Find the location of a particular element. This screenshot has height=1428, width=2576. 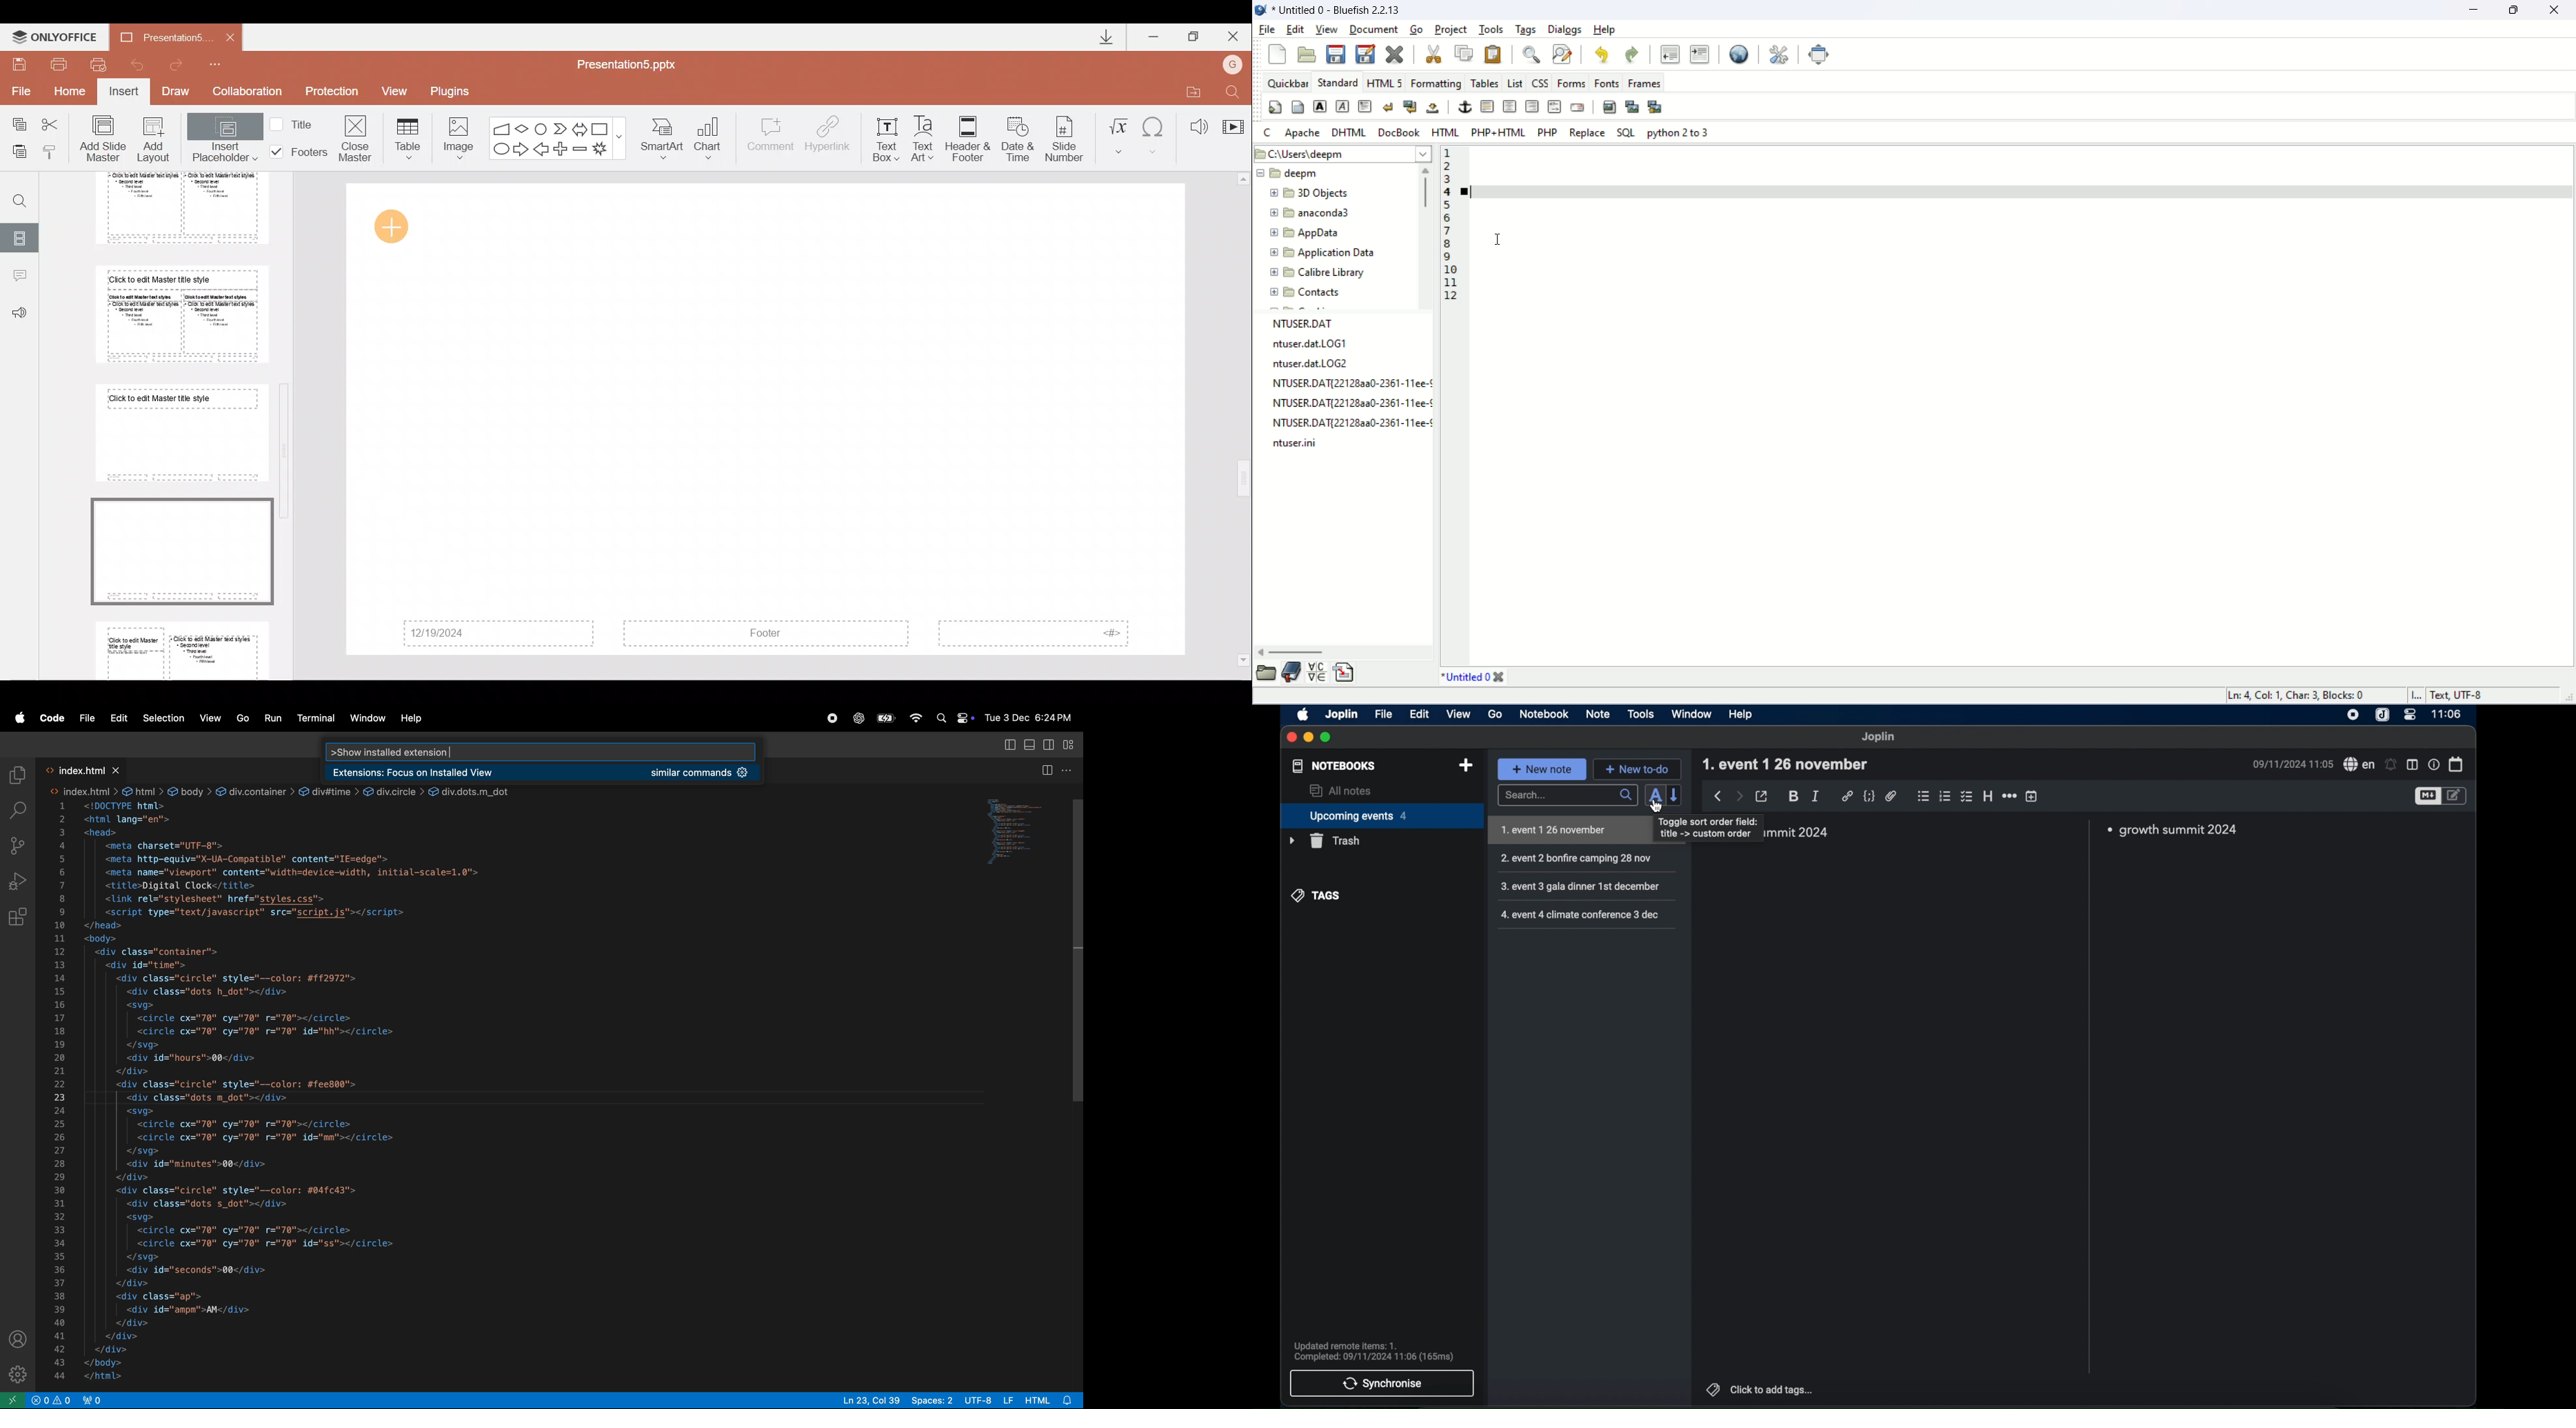

notebook is located at coordinates (1546, 714).